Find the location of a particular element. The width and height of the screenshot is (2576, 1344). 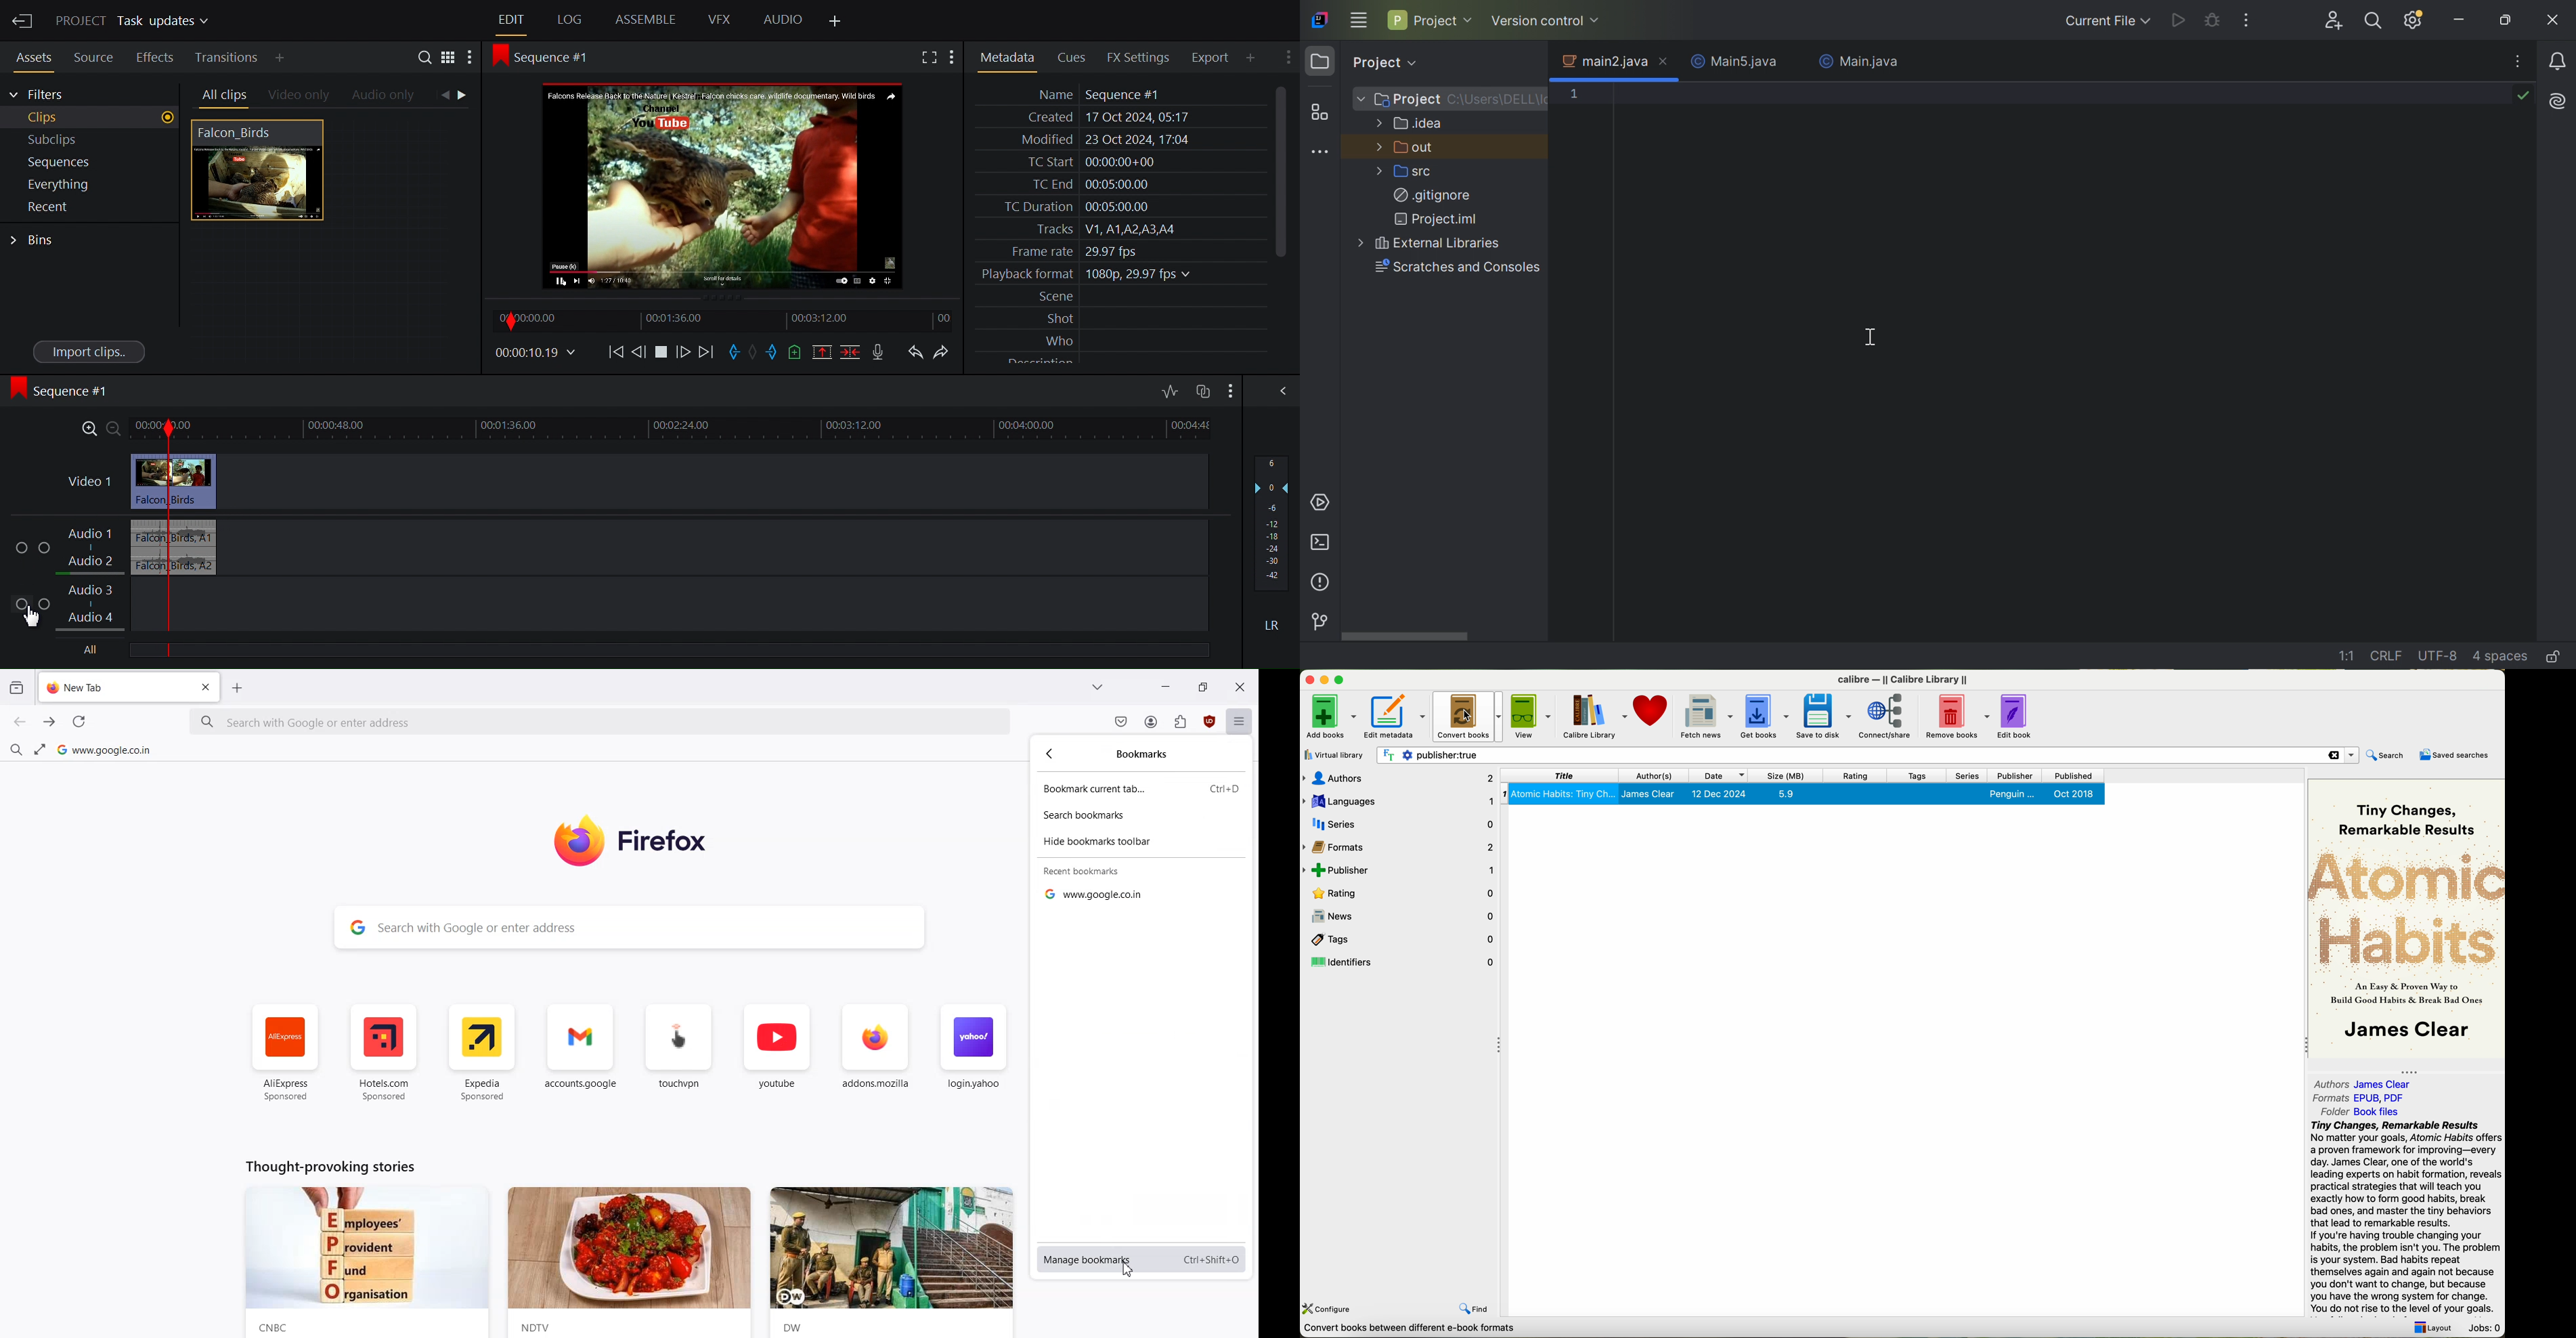

search bar is located at coordinates (1868, 756).